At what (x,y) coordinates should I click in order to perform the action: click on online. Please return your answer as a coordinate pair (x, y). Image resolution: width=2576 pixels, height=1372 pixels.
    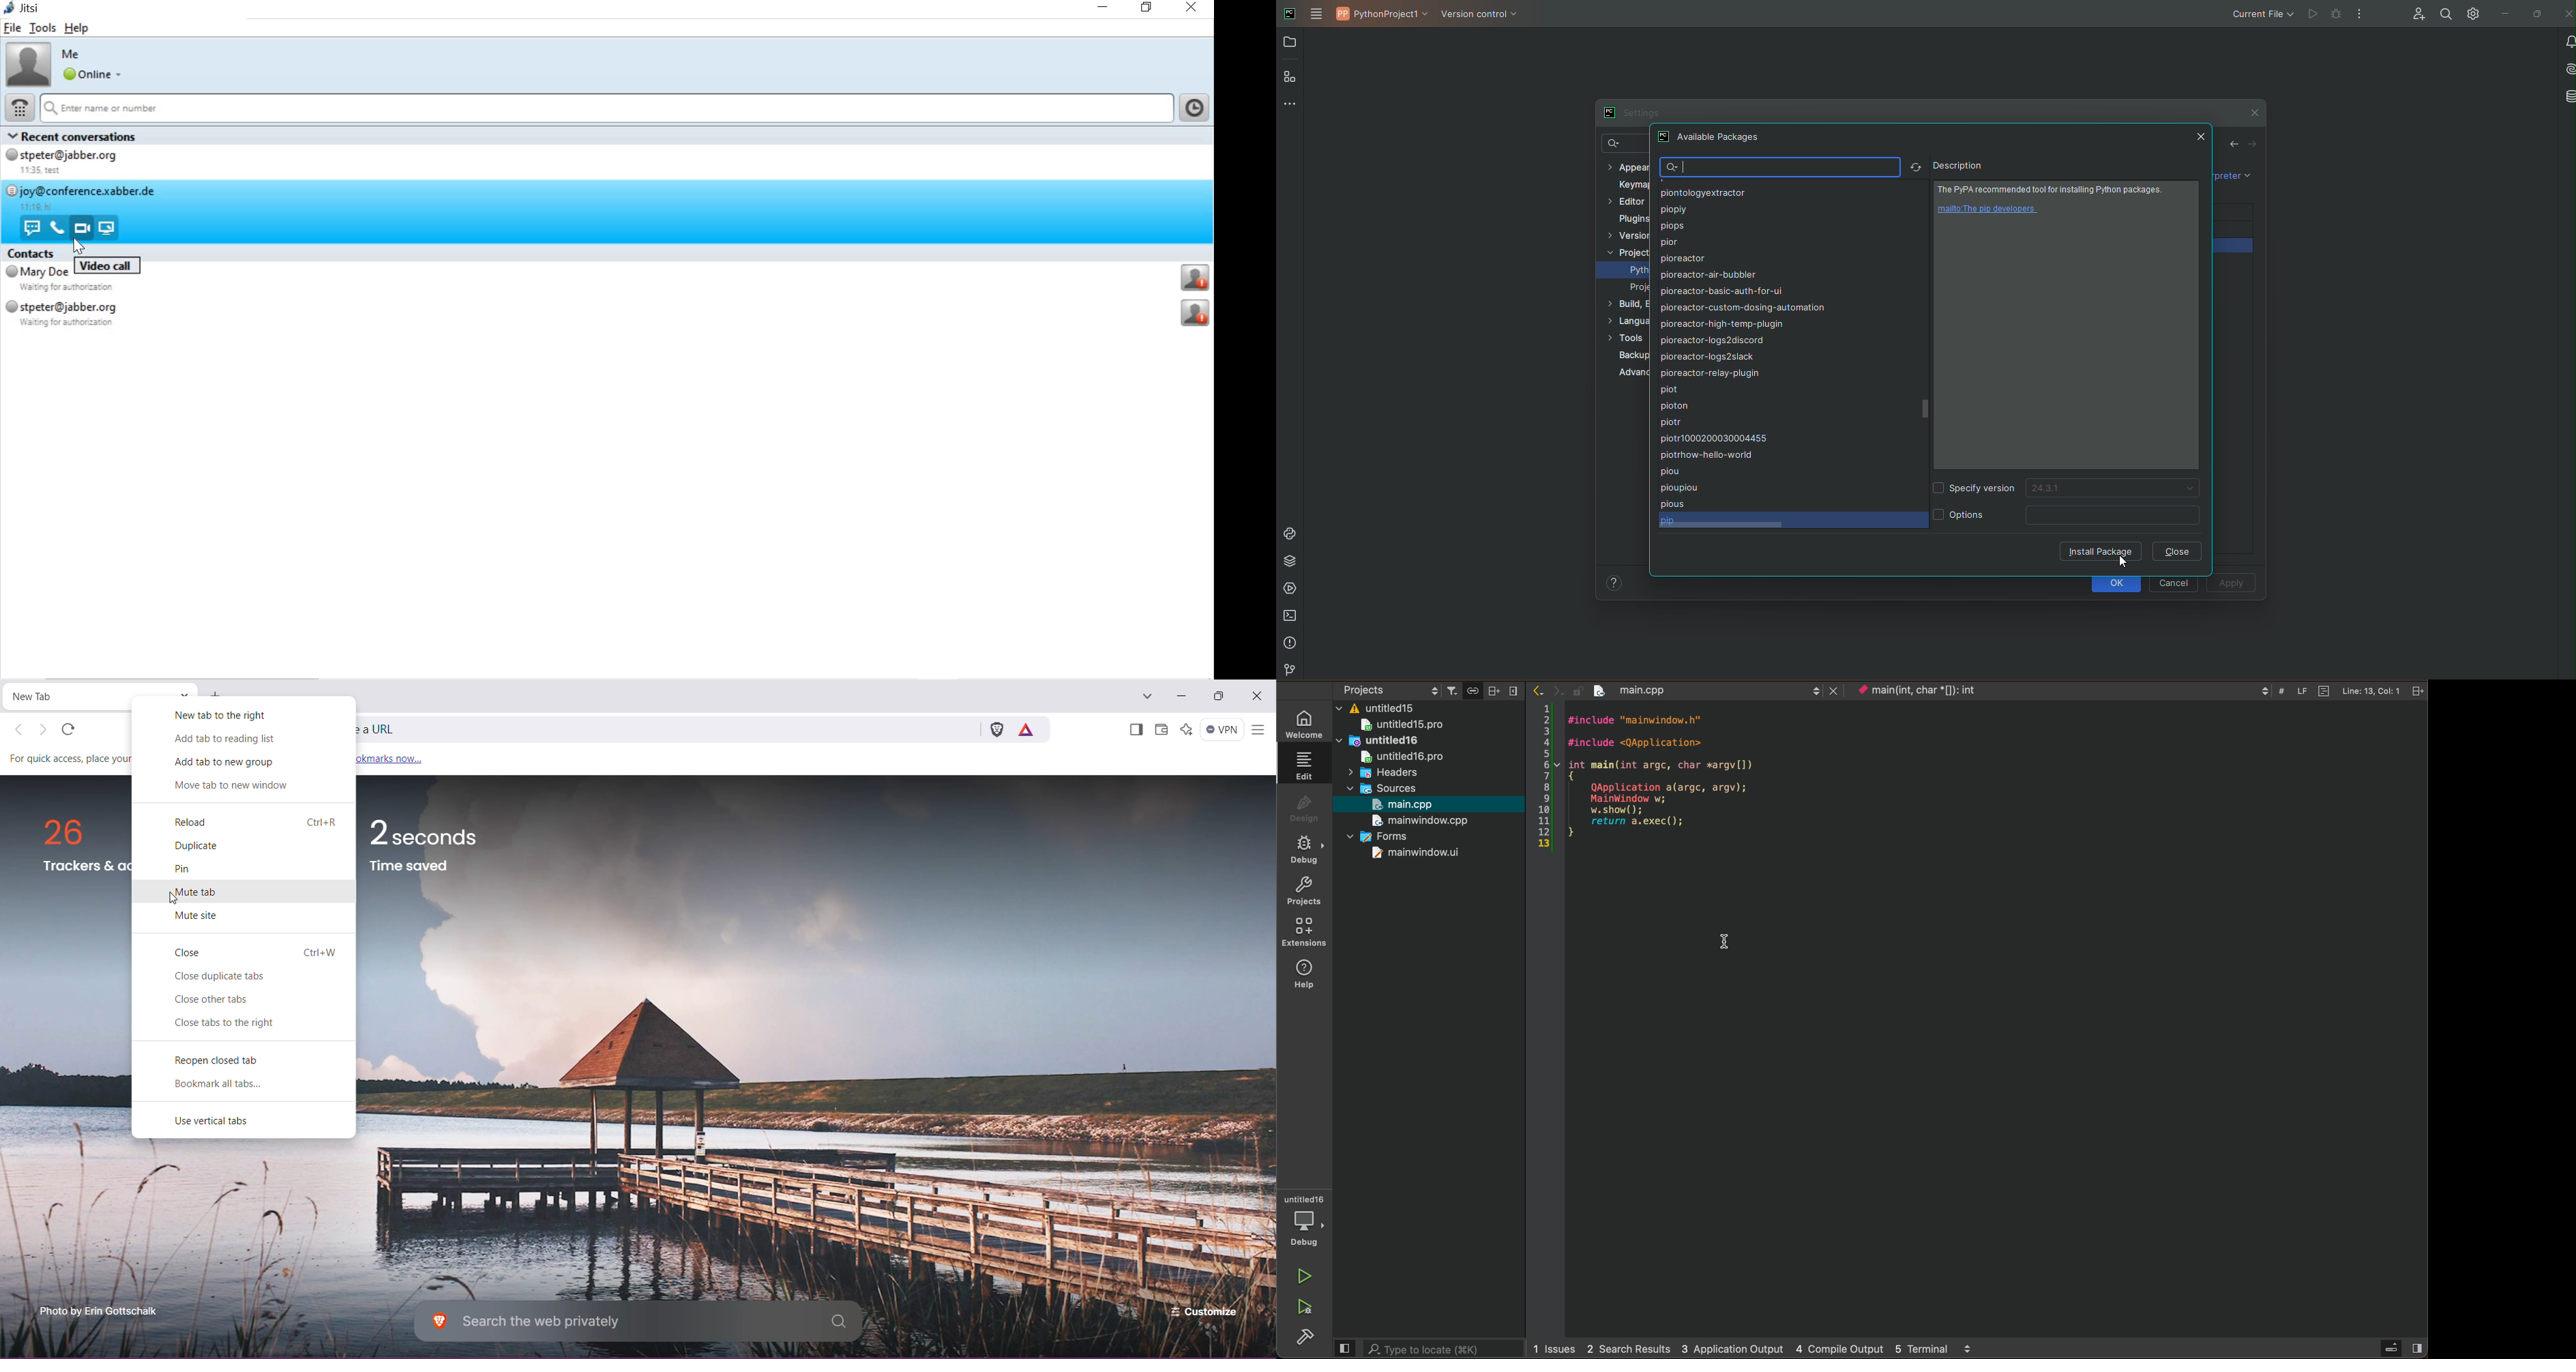
    Looking at the image, I should click on (90, 75).